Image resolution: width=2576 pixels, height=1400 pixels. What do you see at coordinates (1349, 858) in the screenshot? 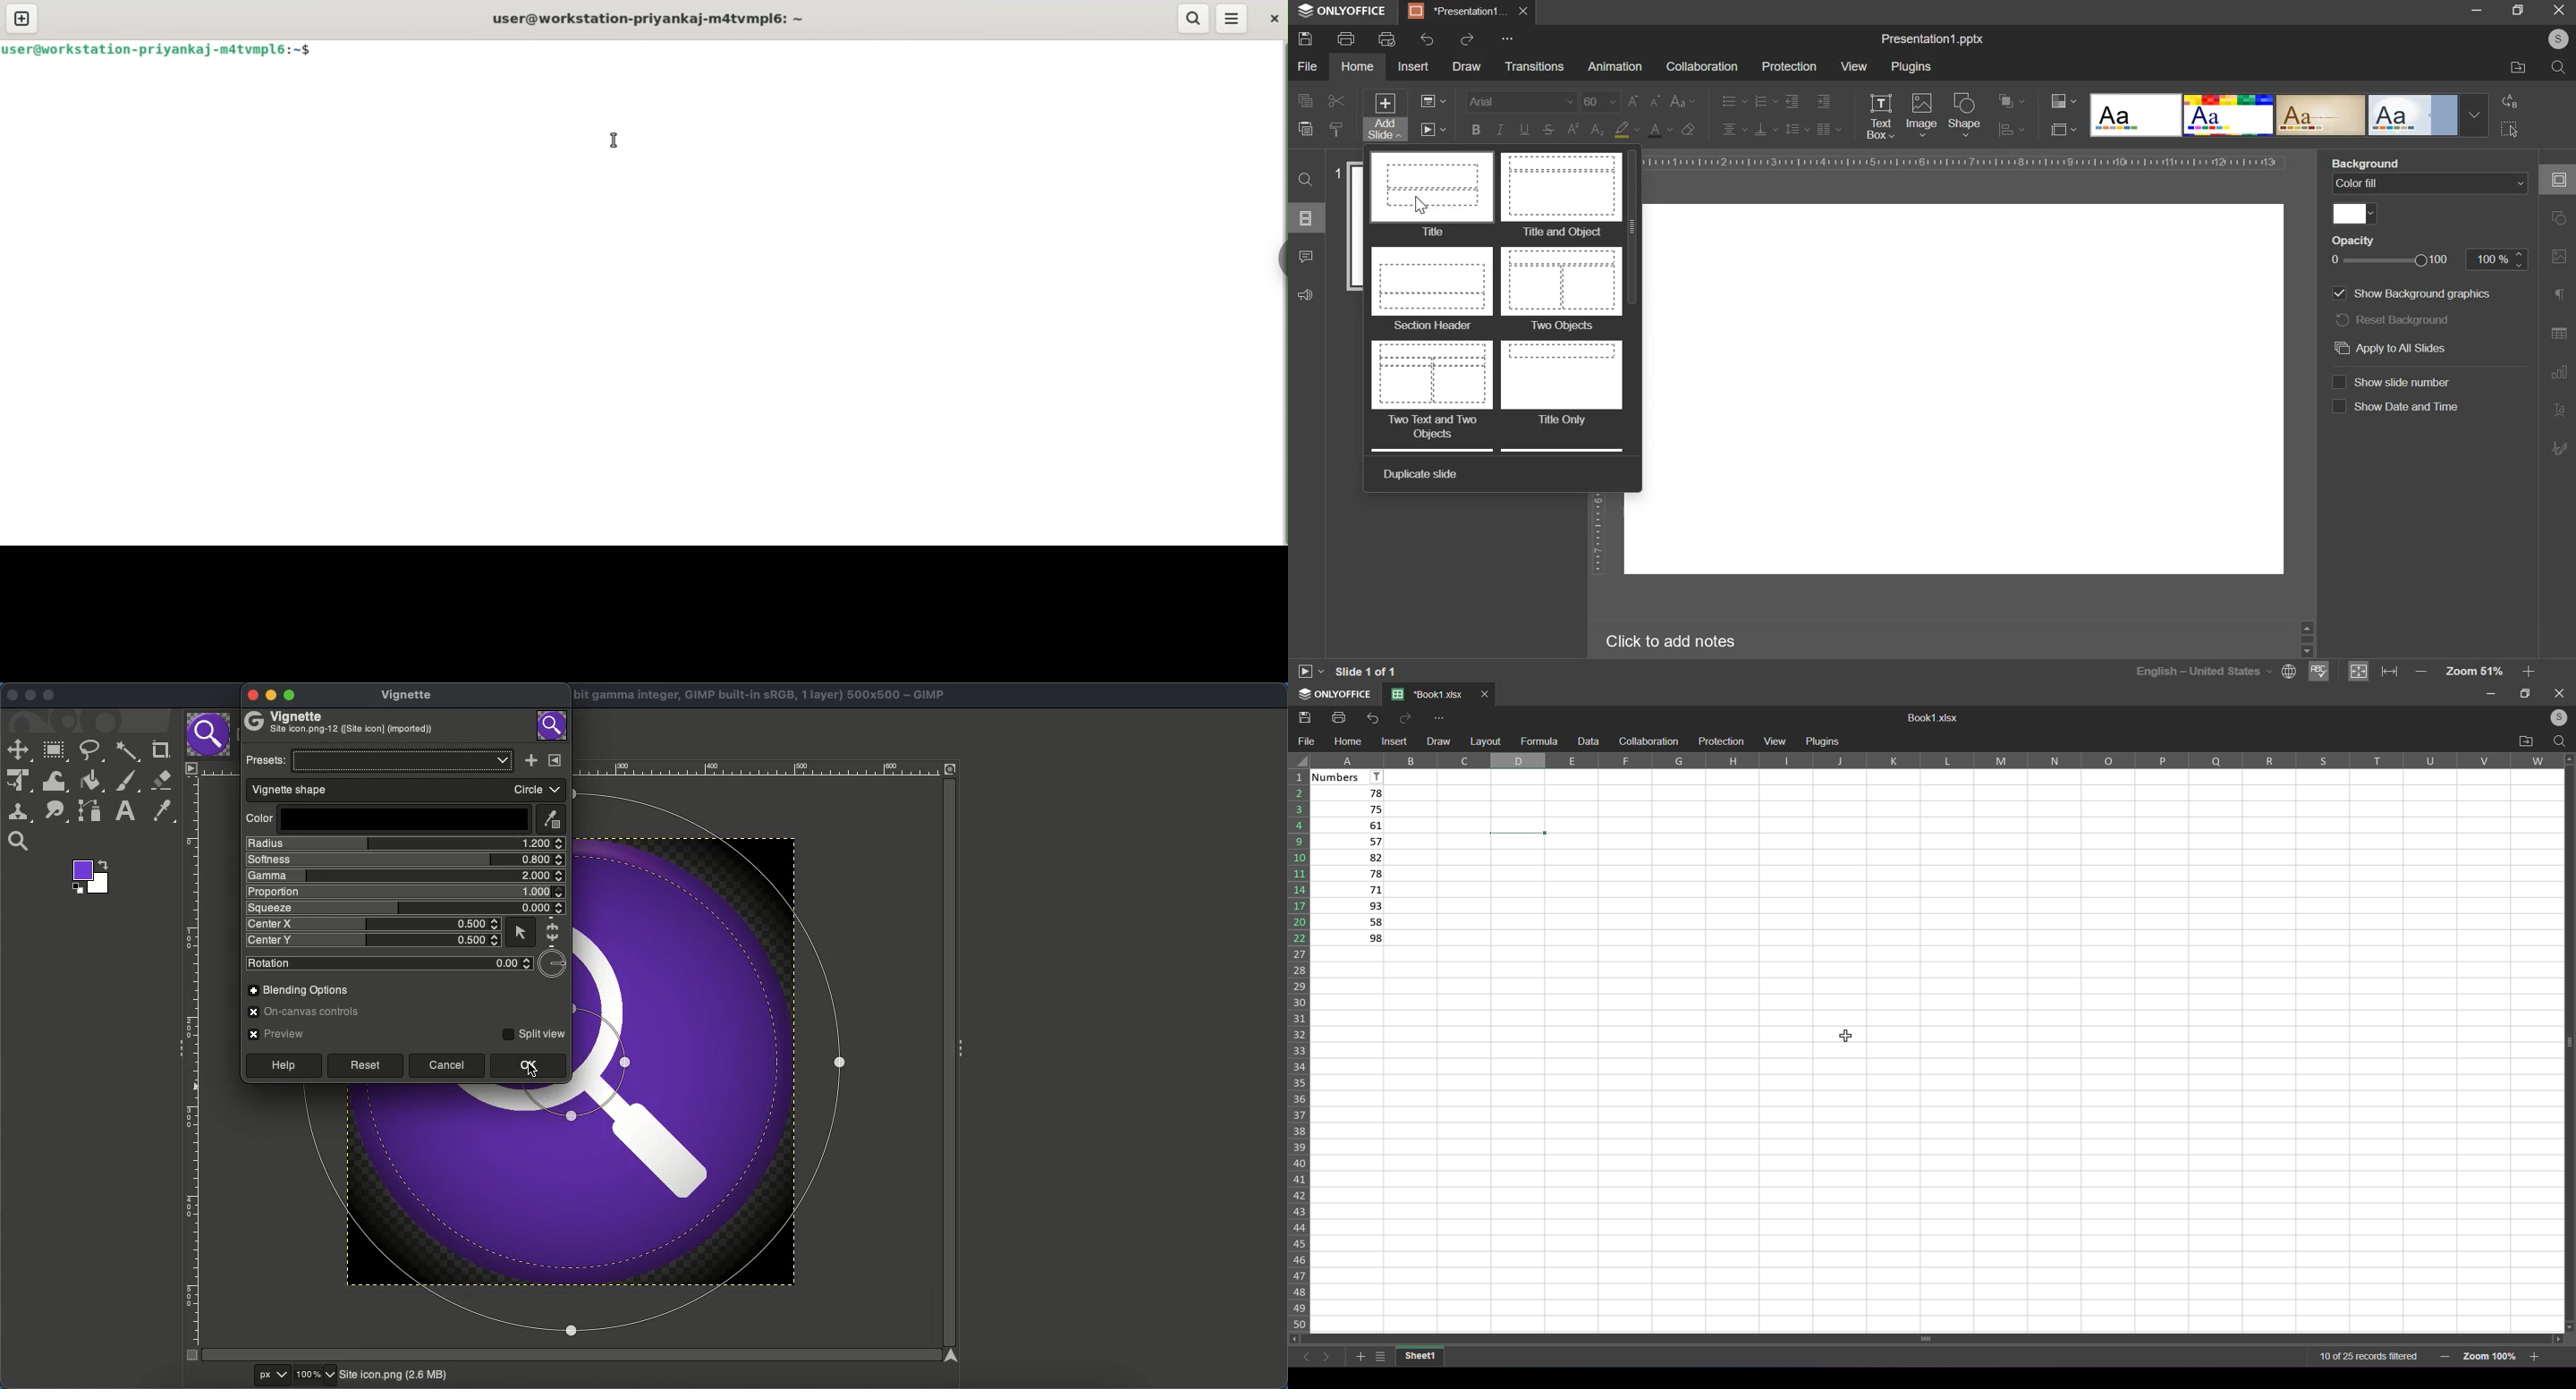
I see `82` at bounding box center [1349, 858].